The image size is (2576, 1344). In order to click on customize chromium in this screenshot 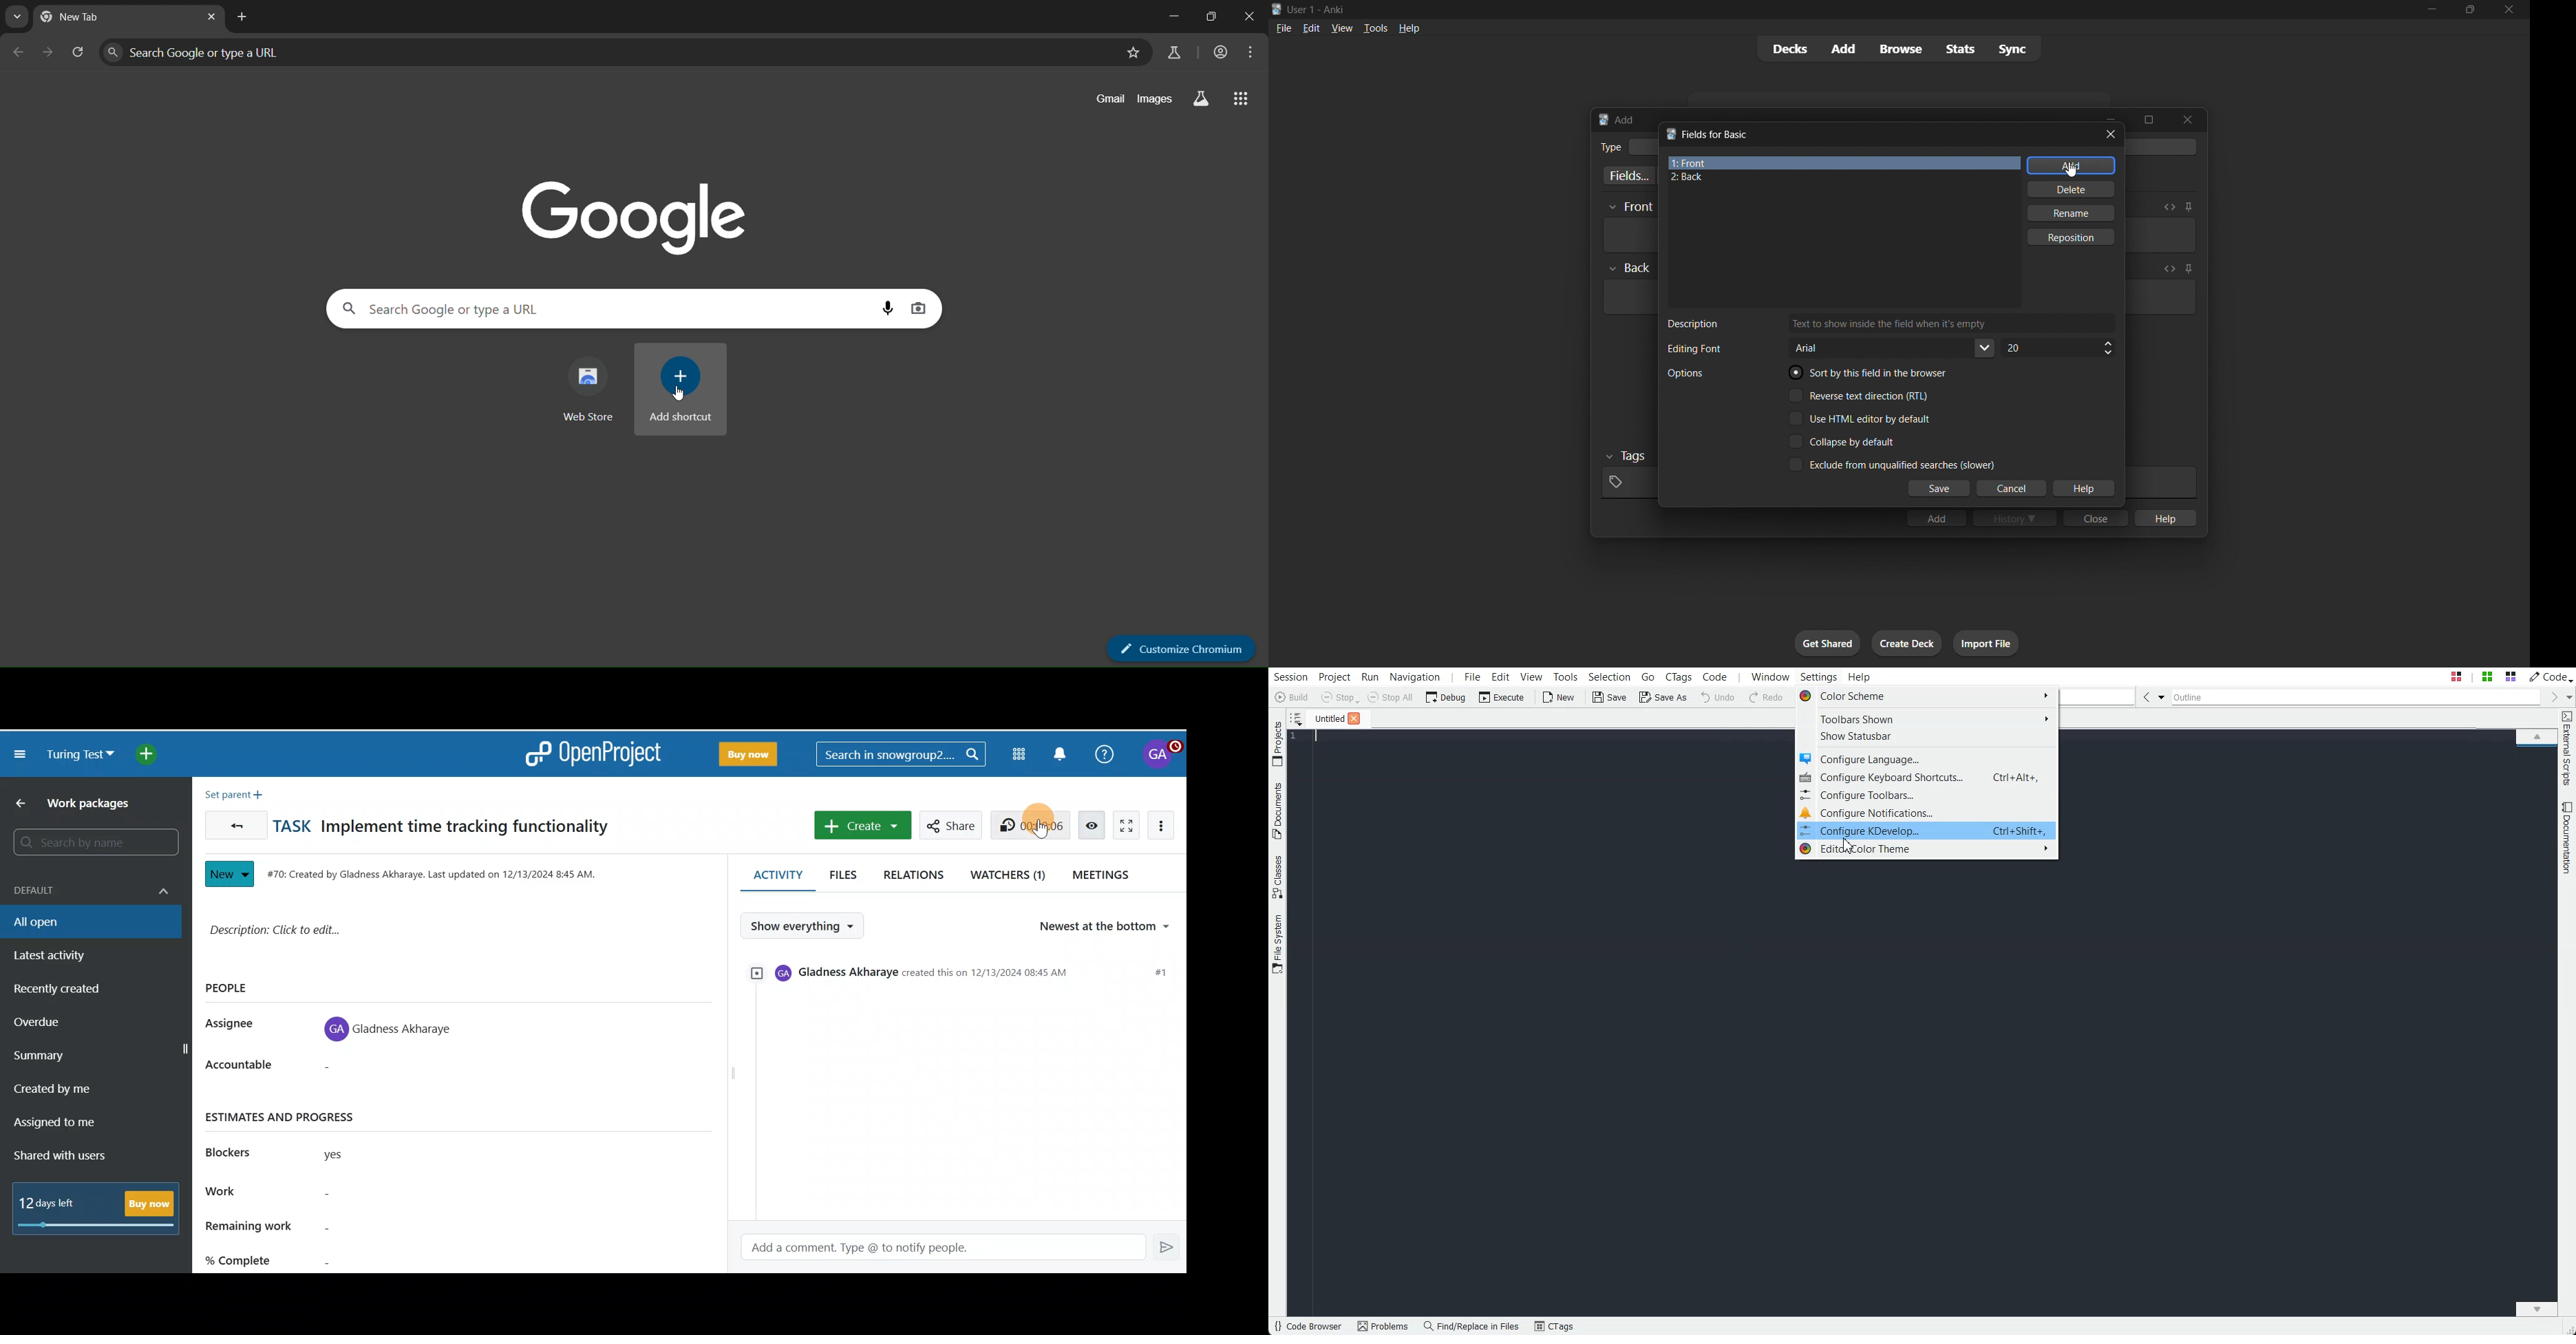, I will do `click(1181, 649)`.